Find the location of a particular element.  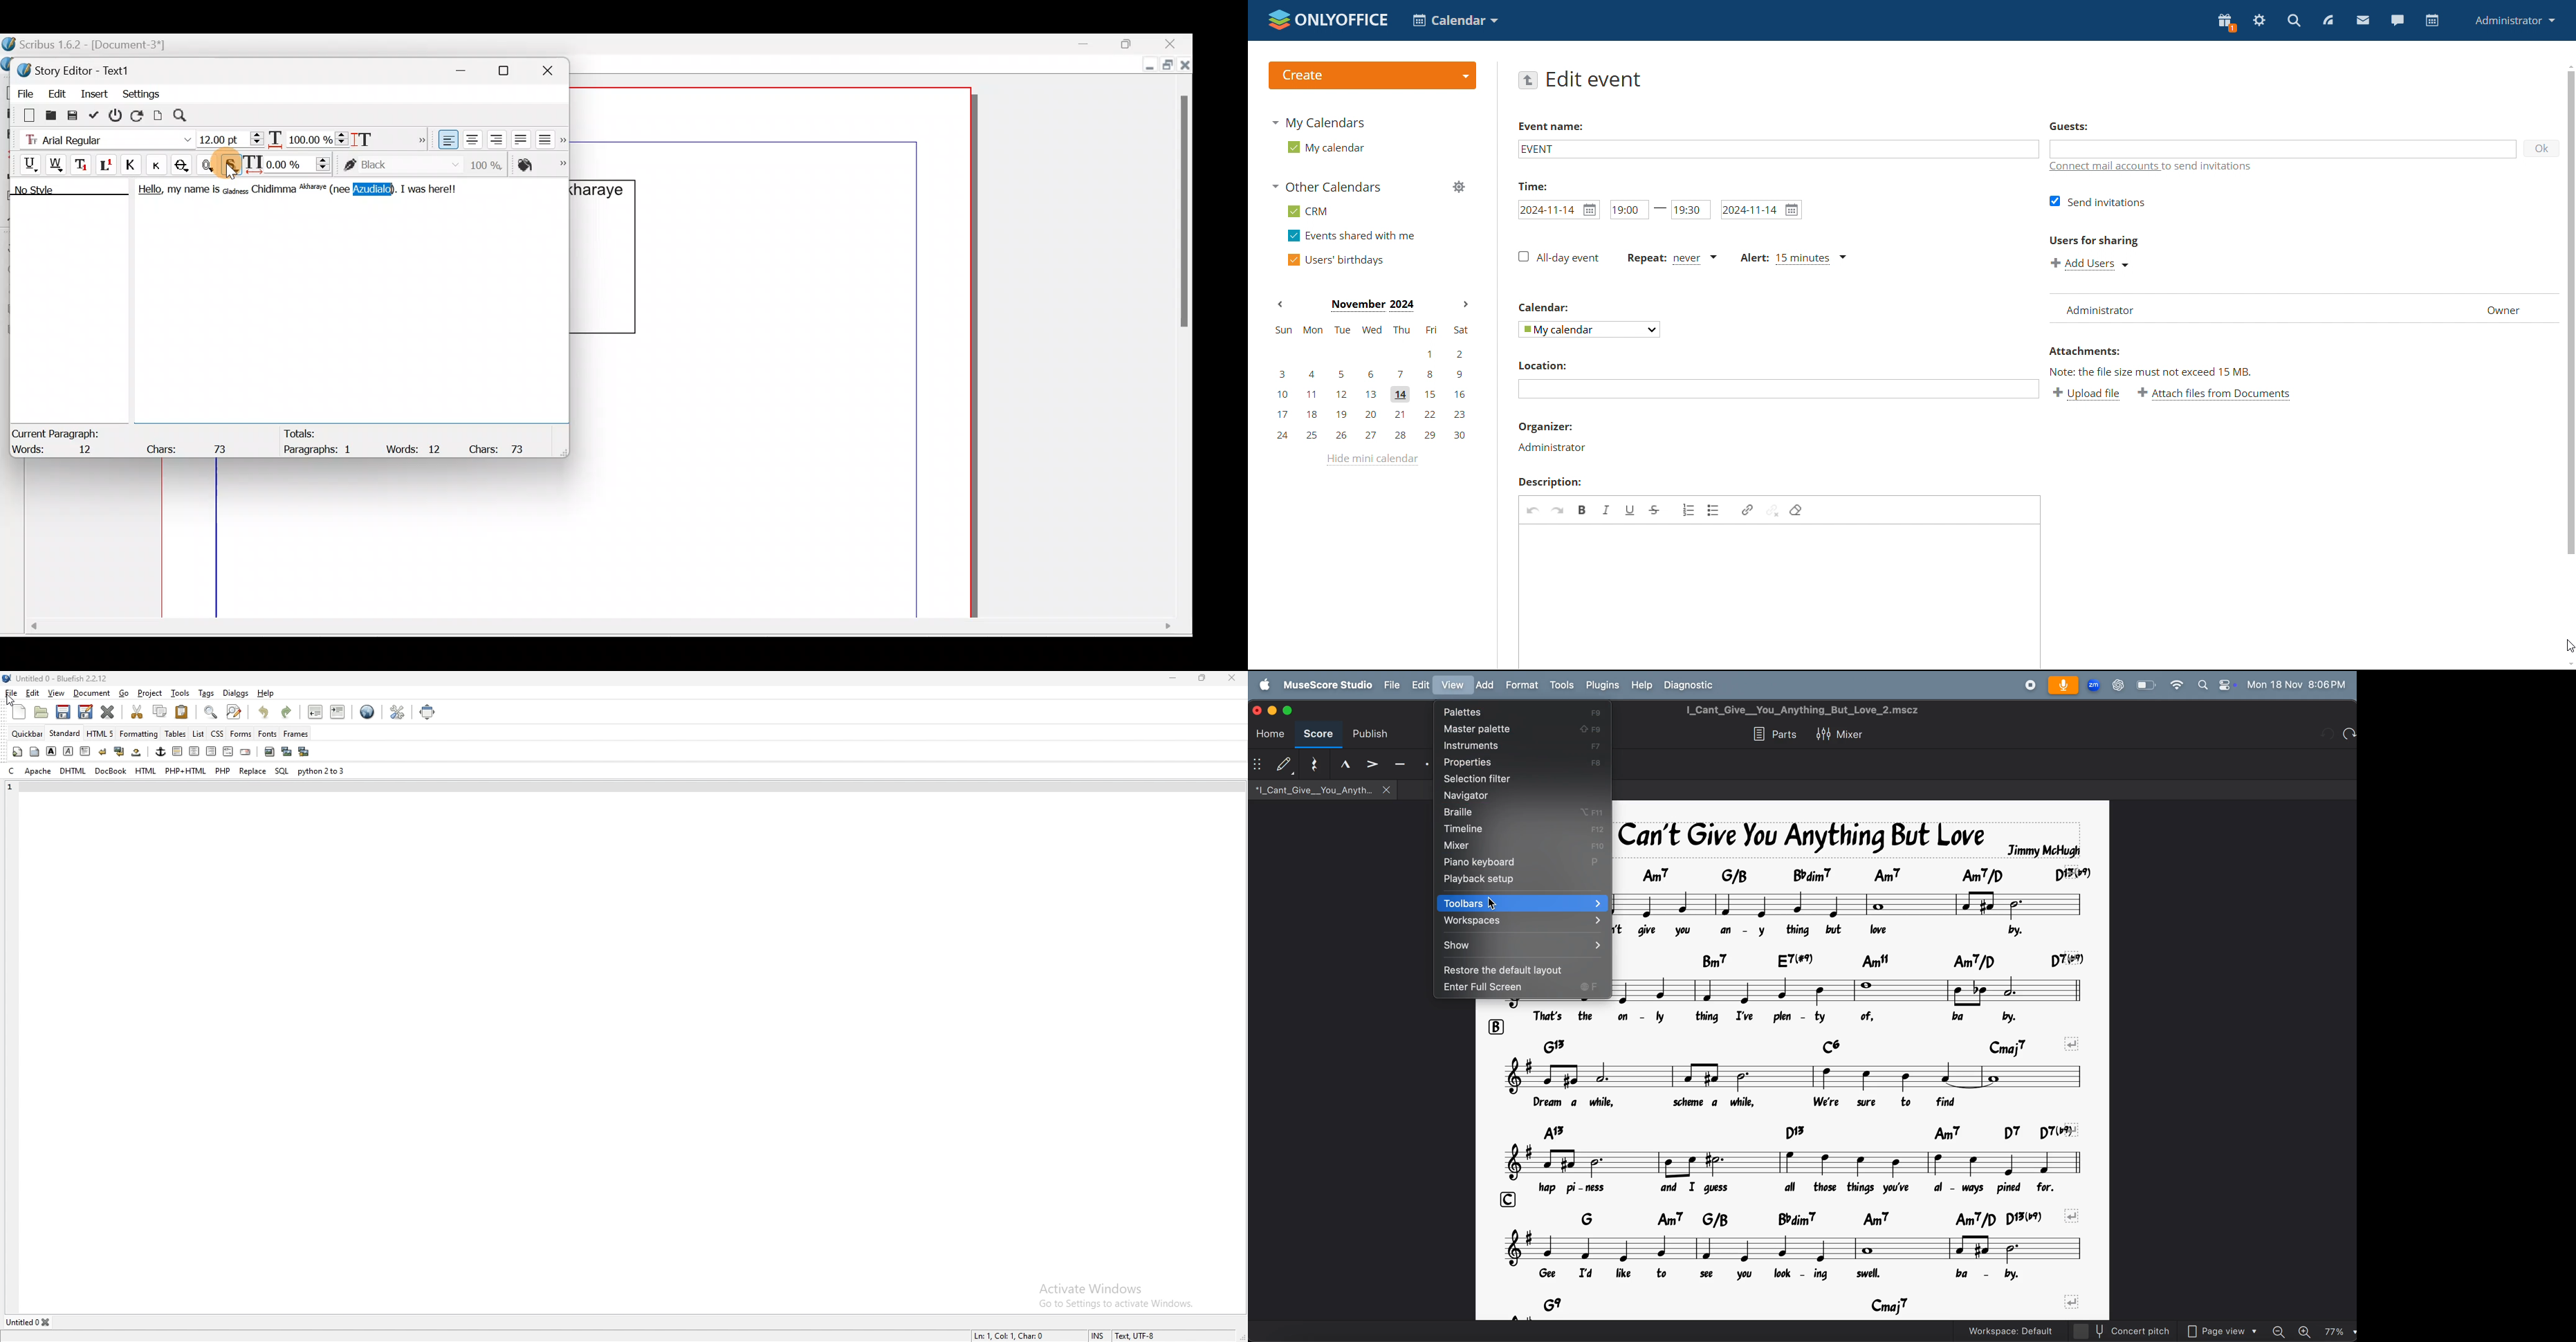

standard is located at coordinates (64, 733).